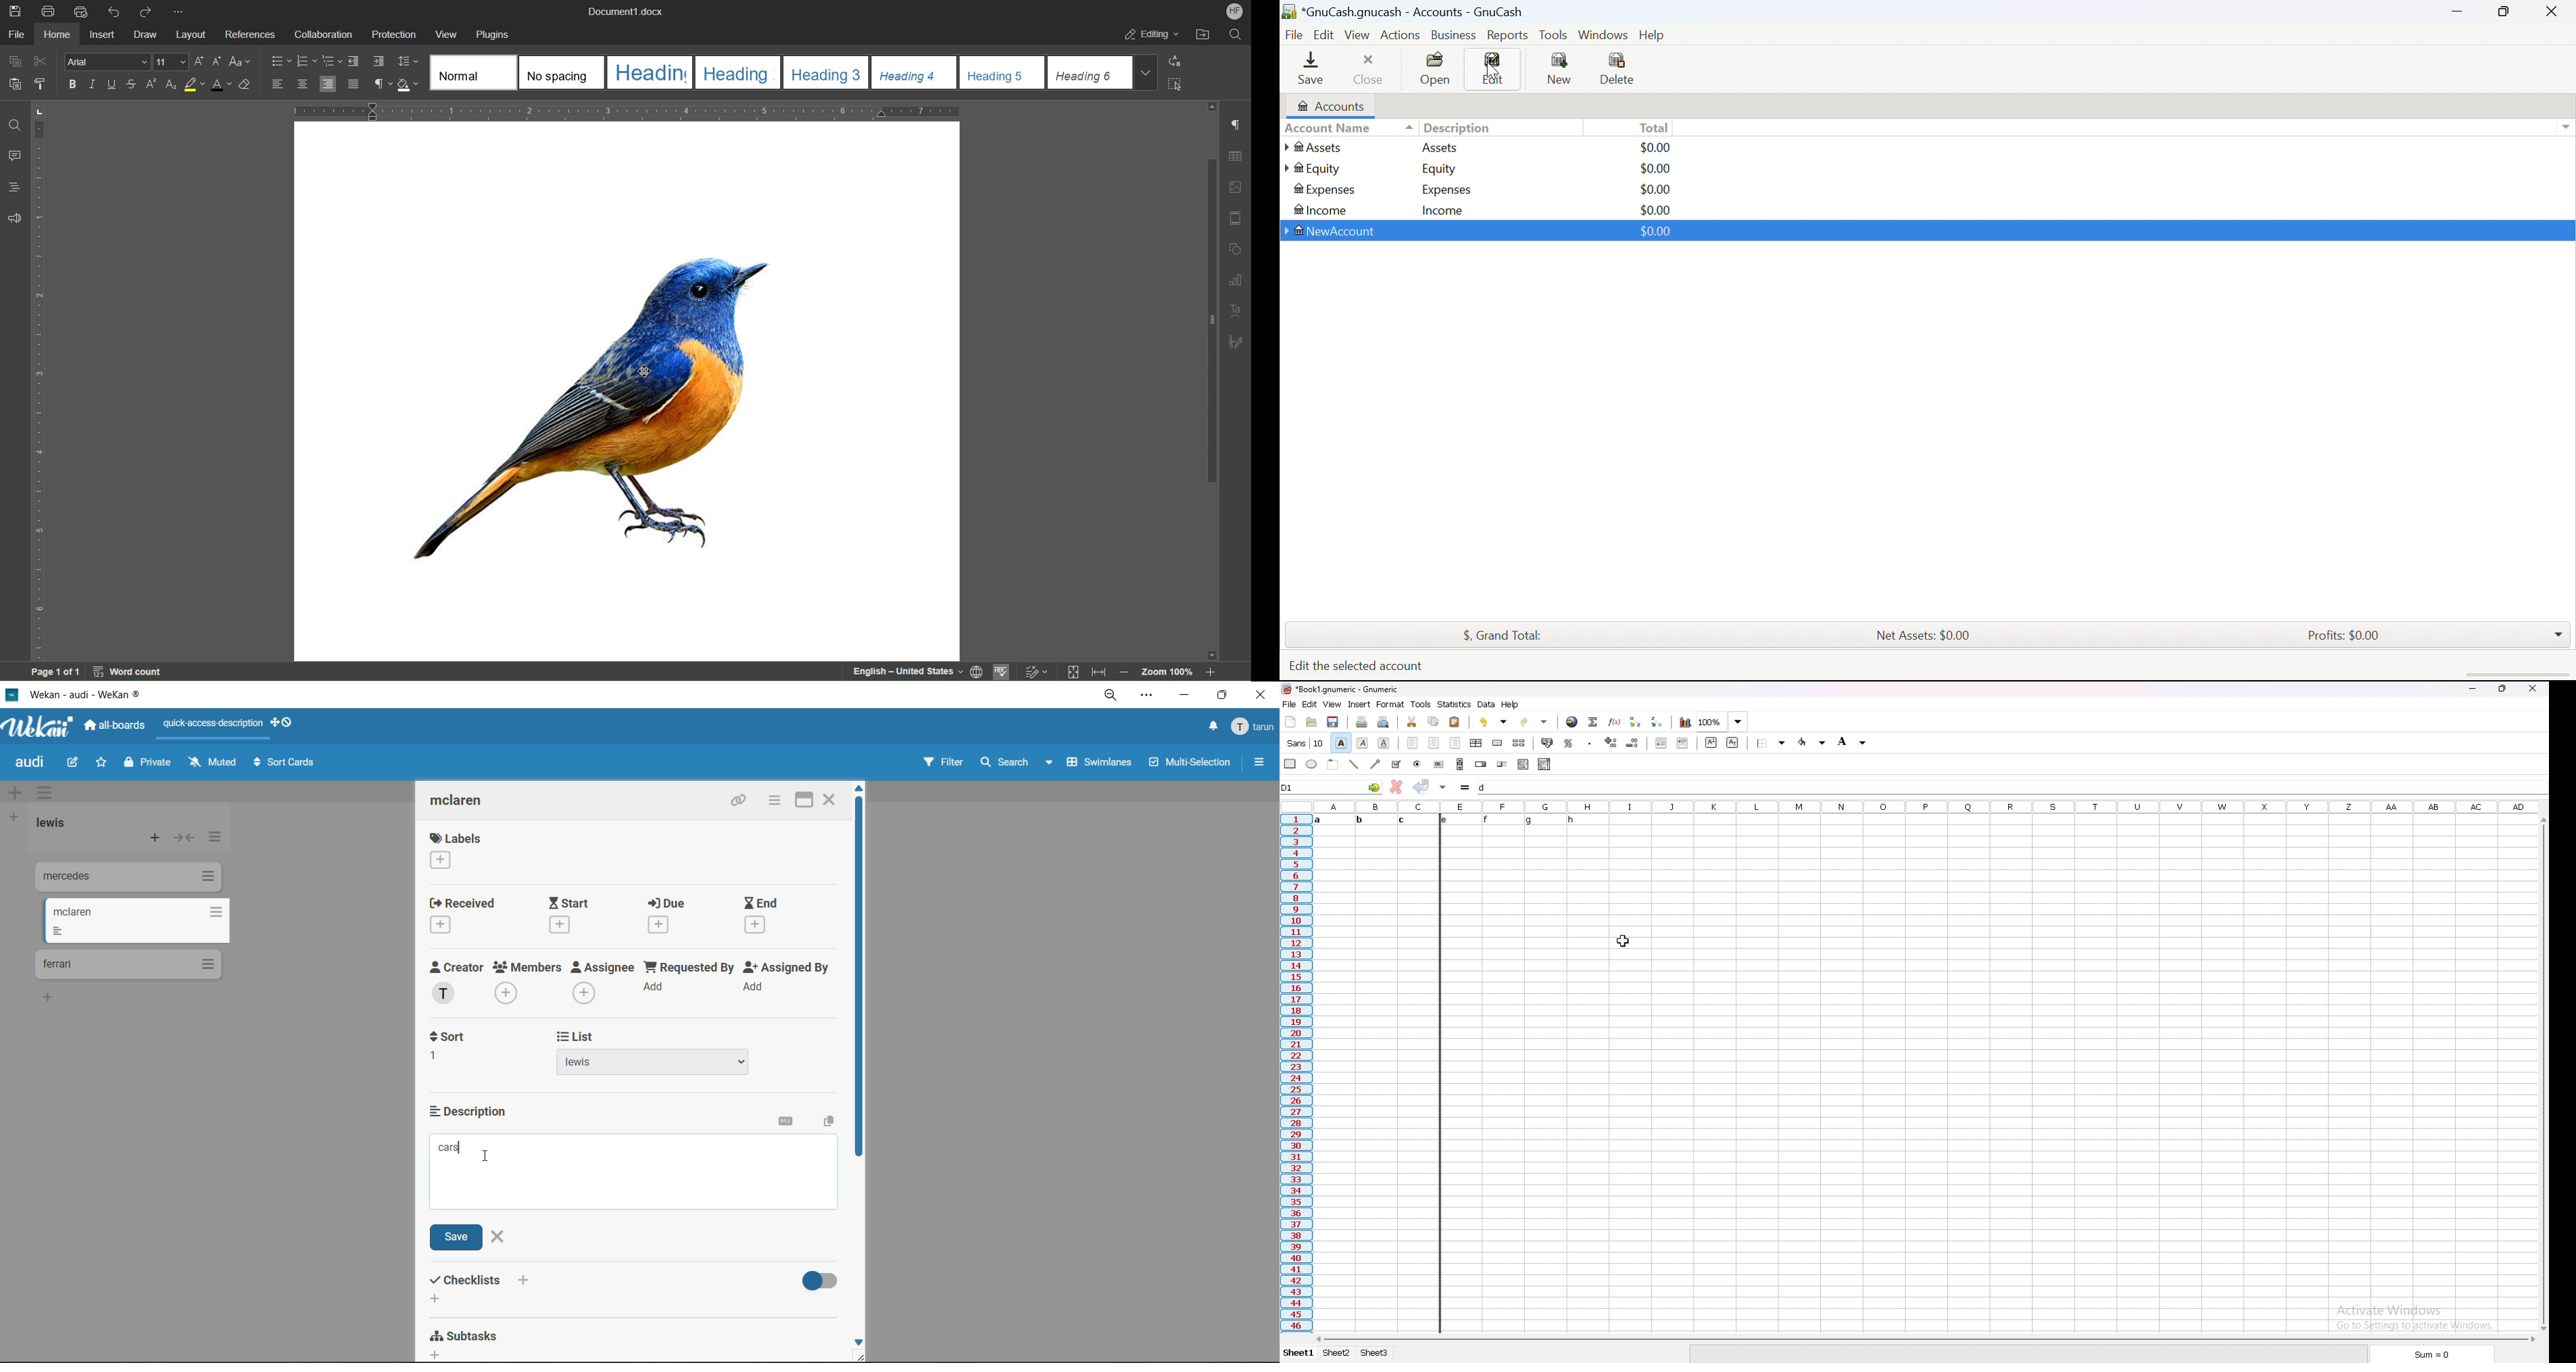 This screenshot has width=2576, height=1372. What do you see at coordinates (1226, 694) in the screenshot?
I see `maximize` at bounding box center [1226, 694].